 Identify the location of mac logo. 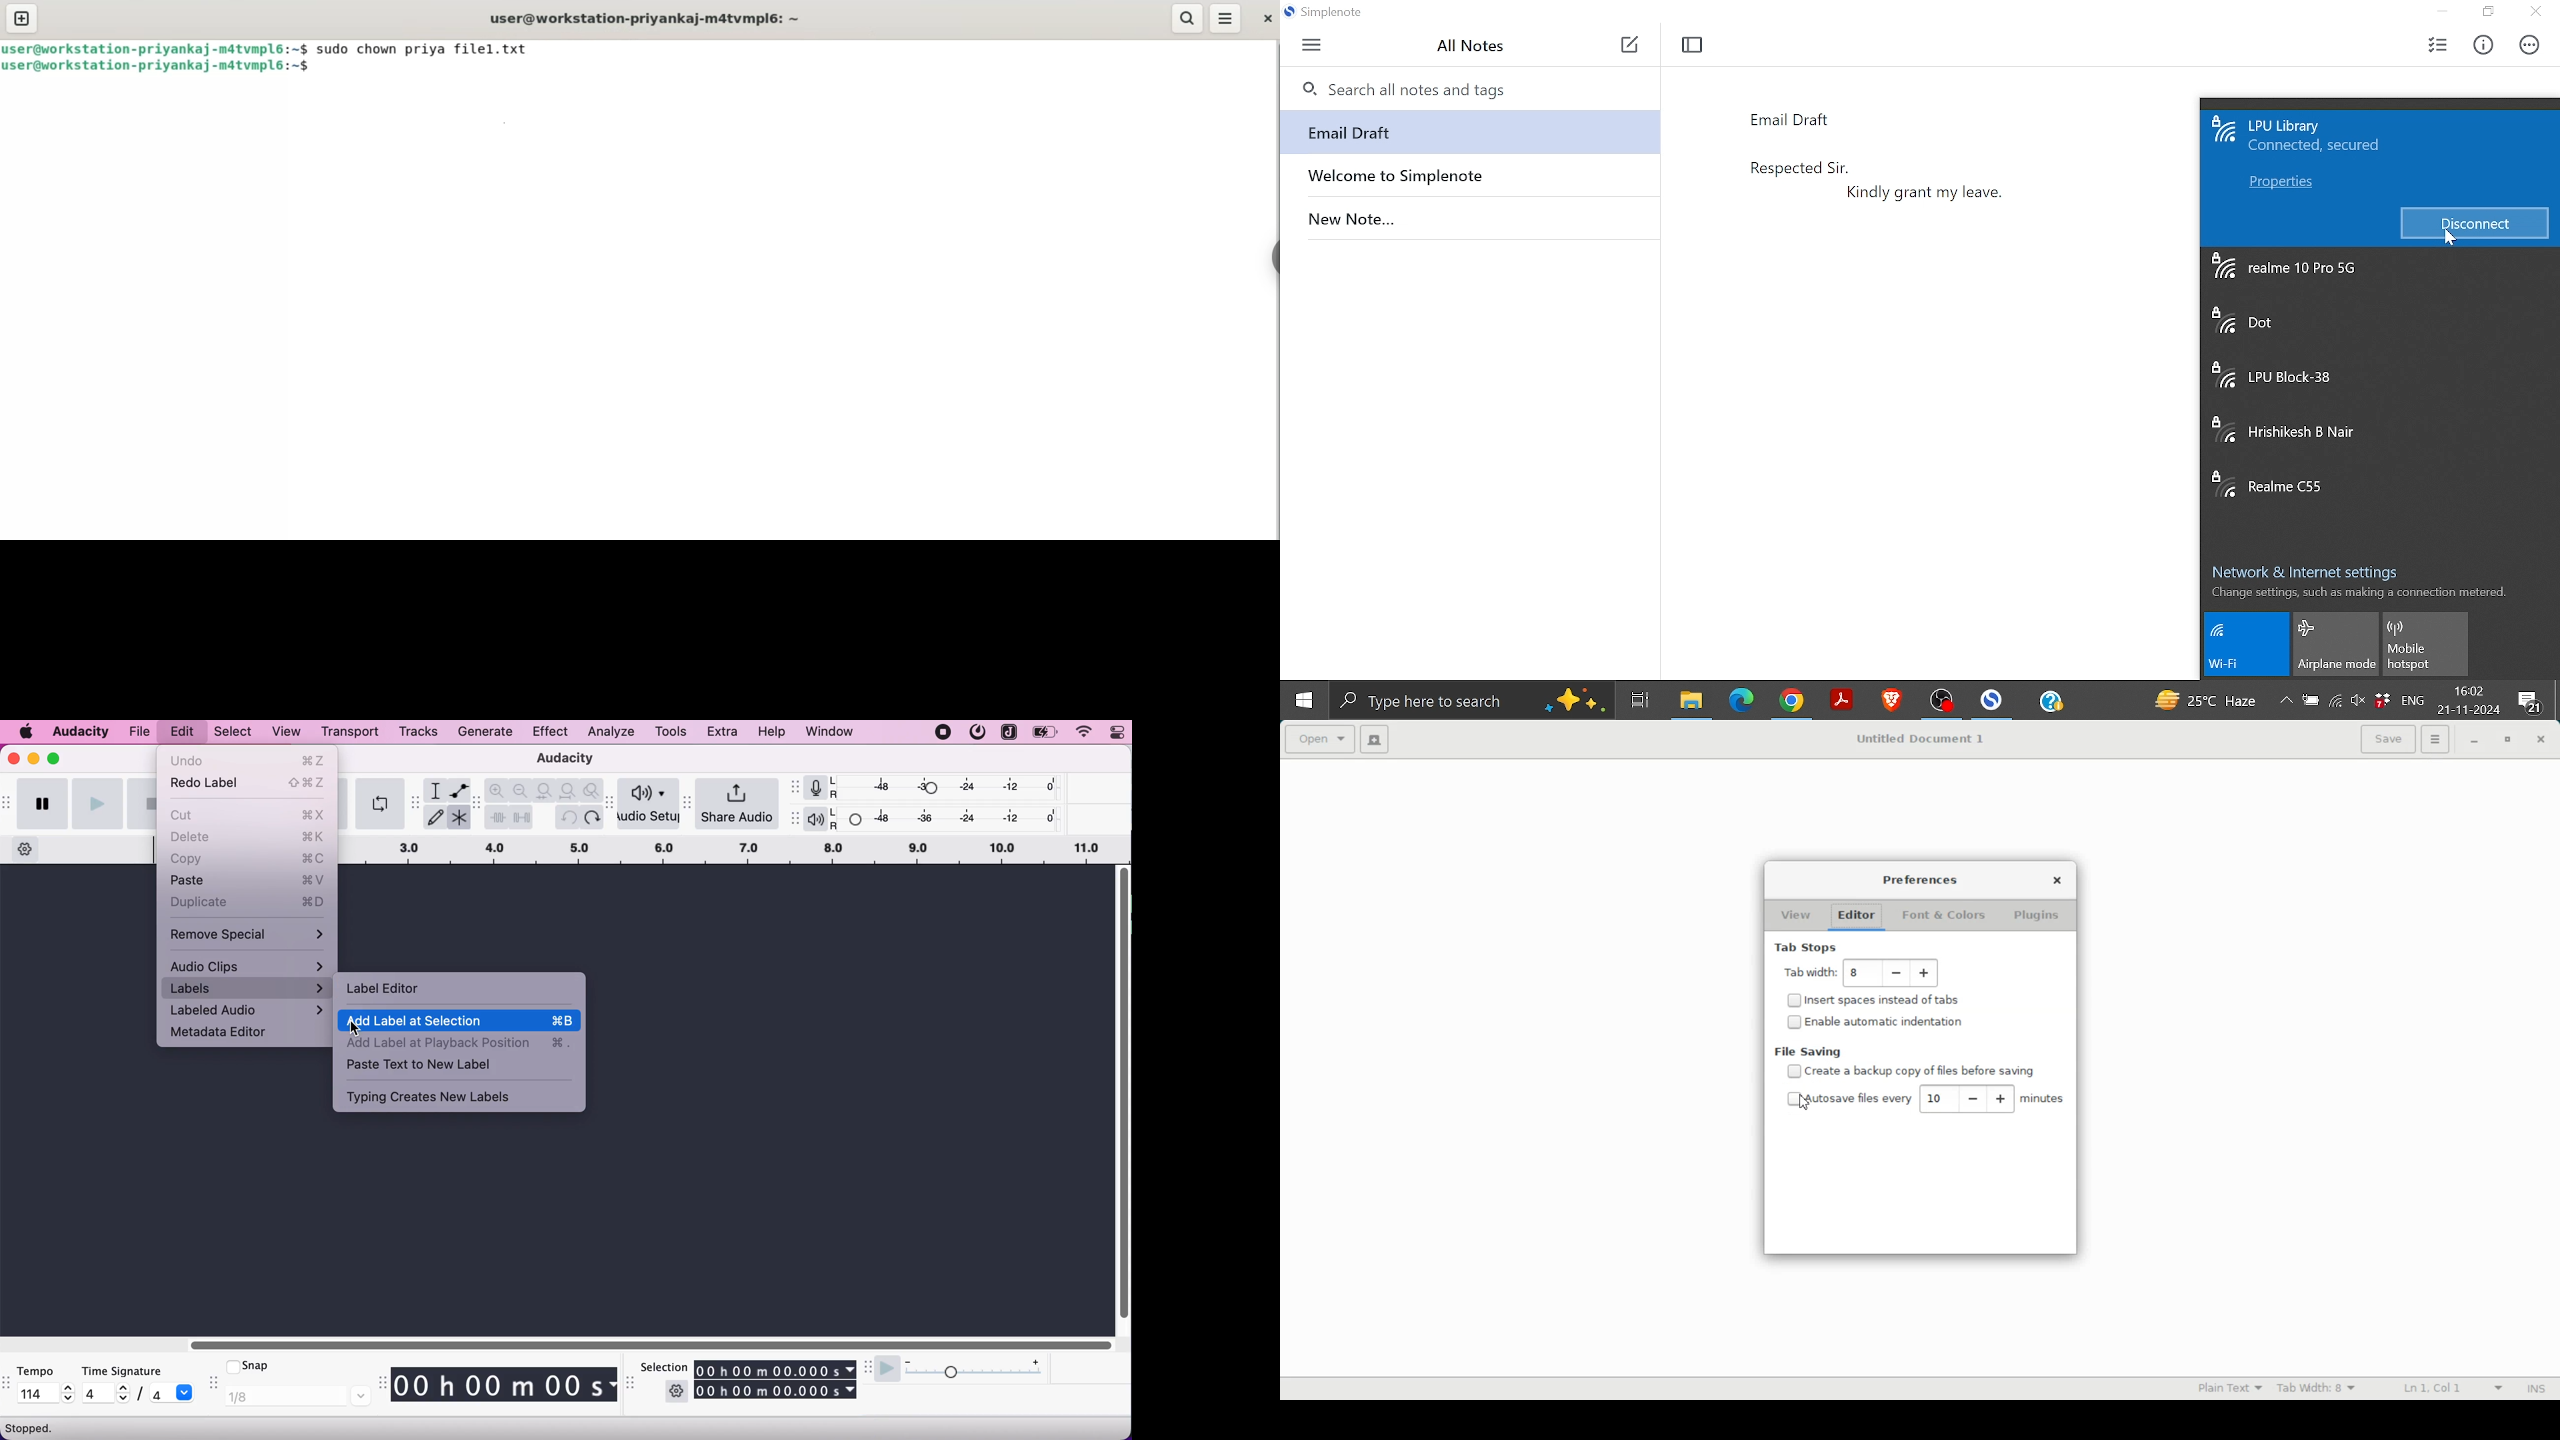
(27, 732).